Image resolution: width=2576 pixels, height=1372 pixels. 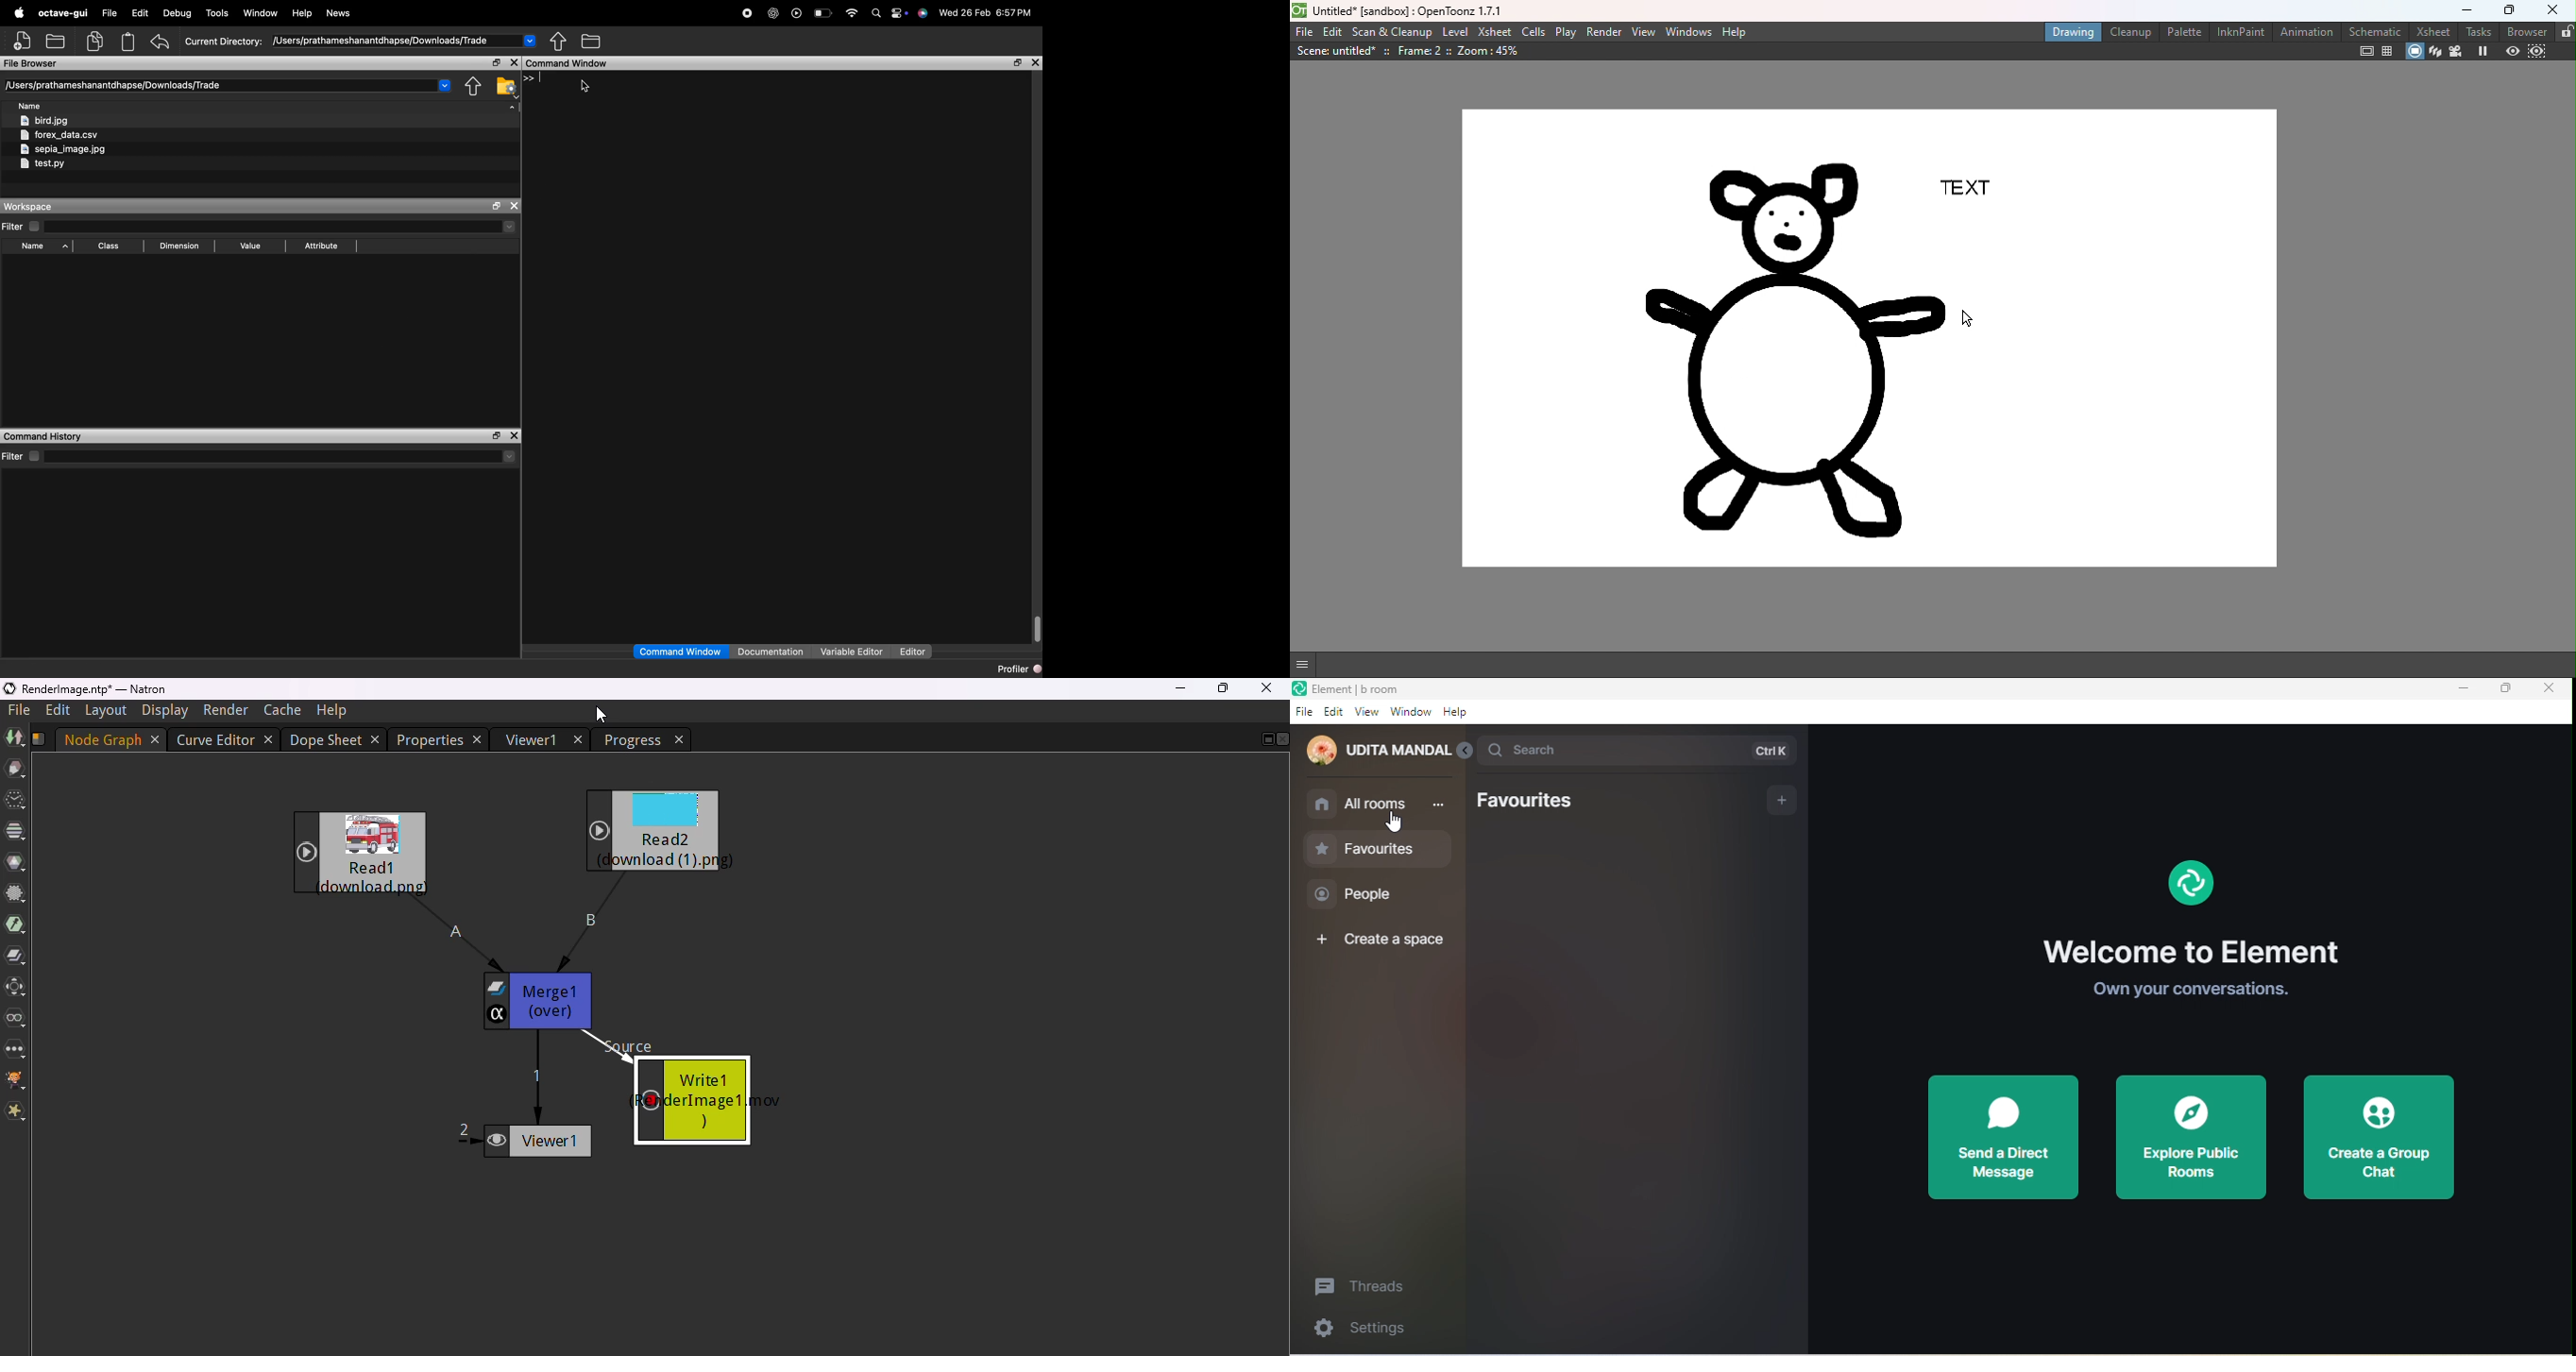 I want to click on all rooms, so click(x=1378, y=804).